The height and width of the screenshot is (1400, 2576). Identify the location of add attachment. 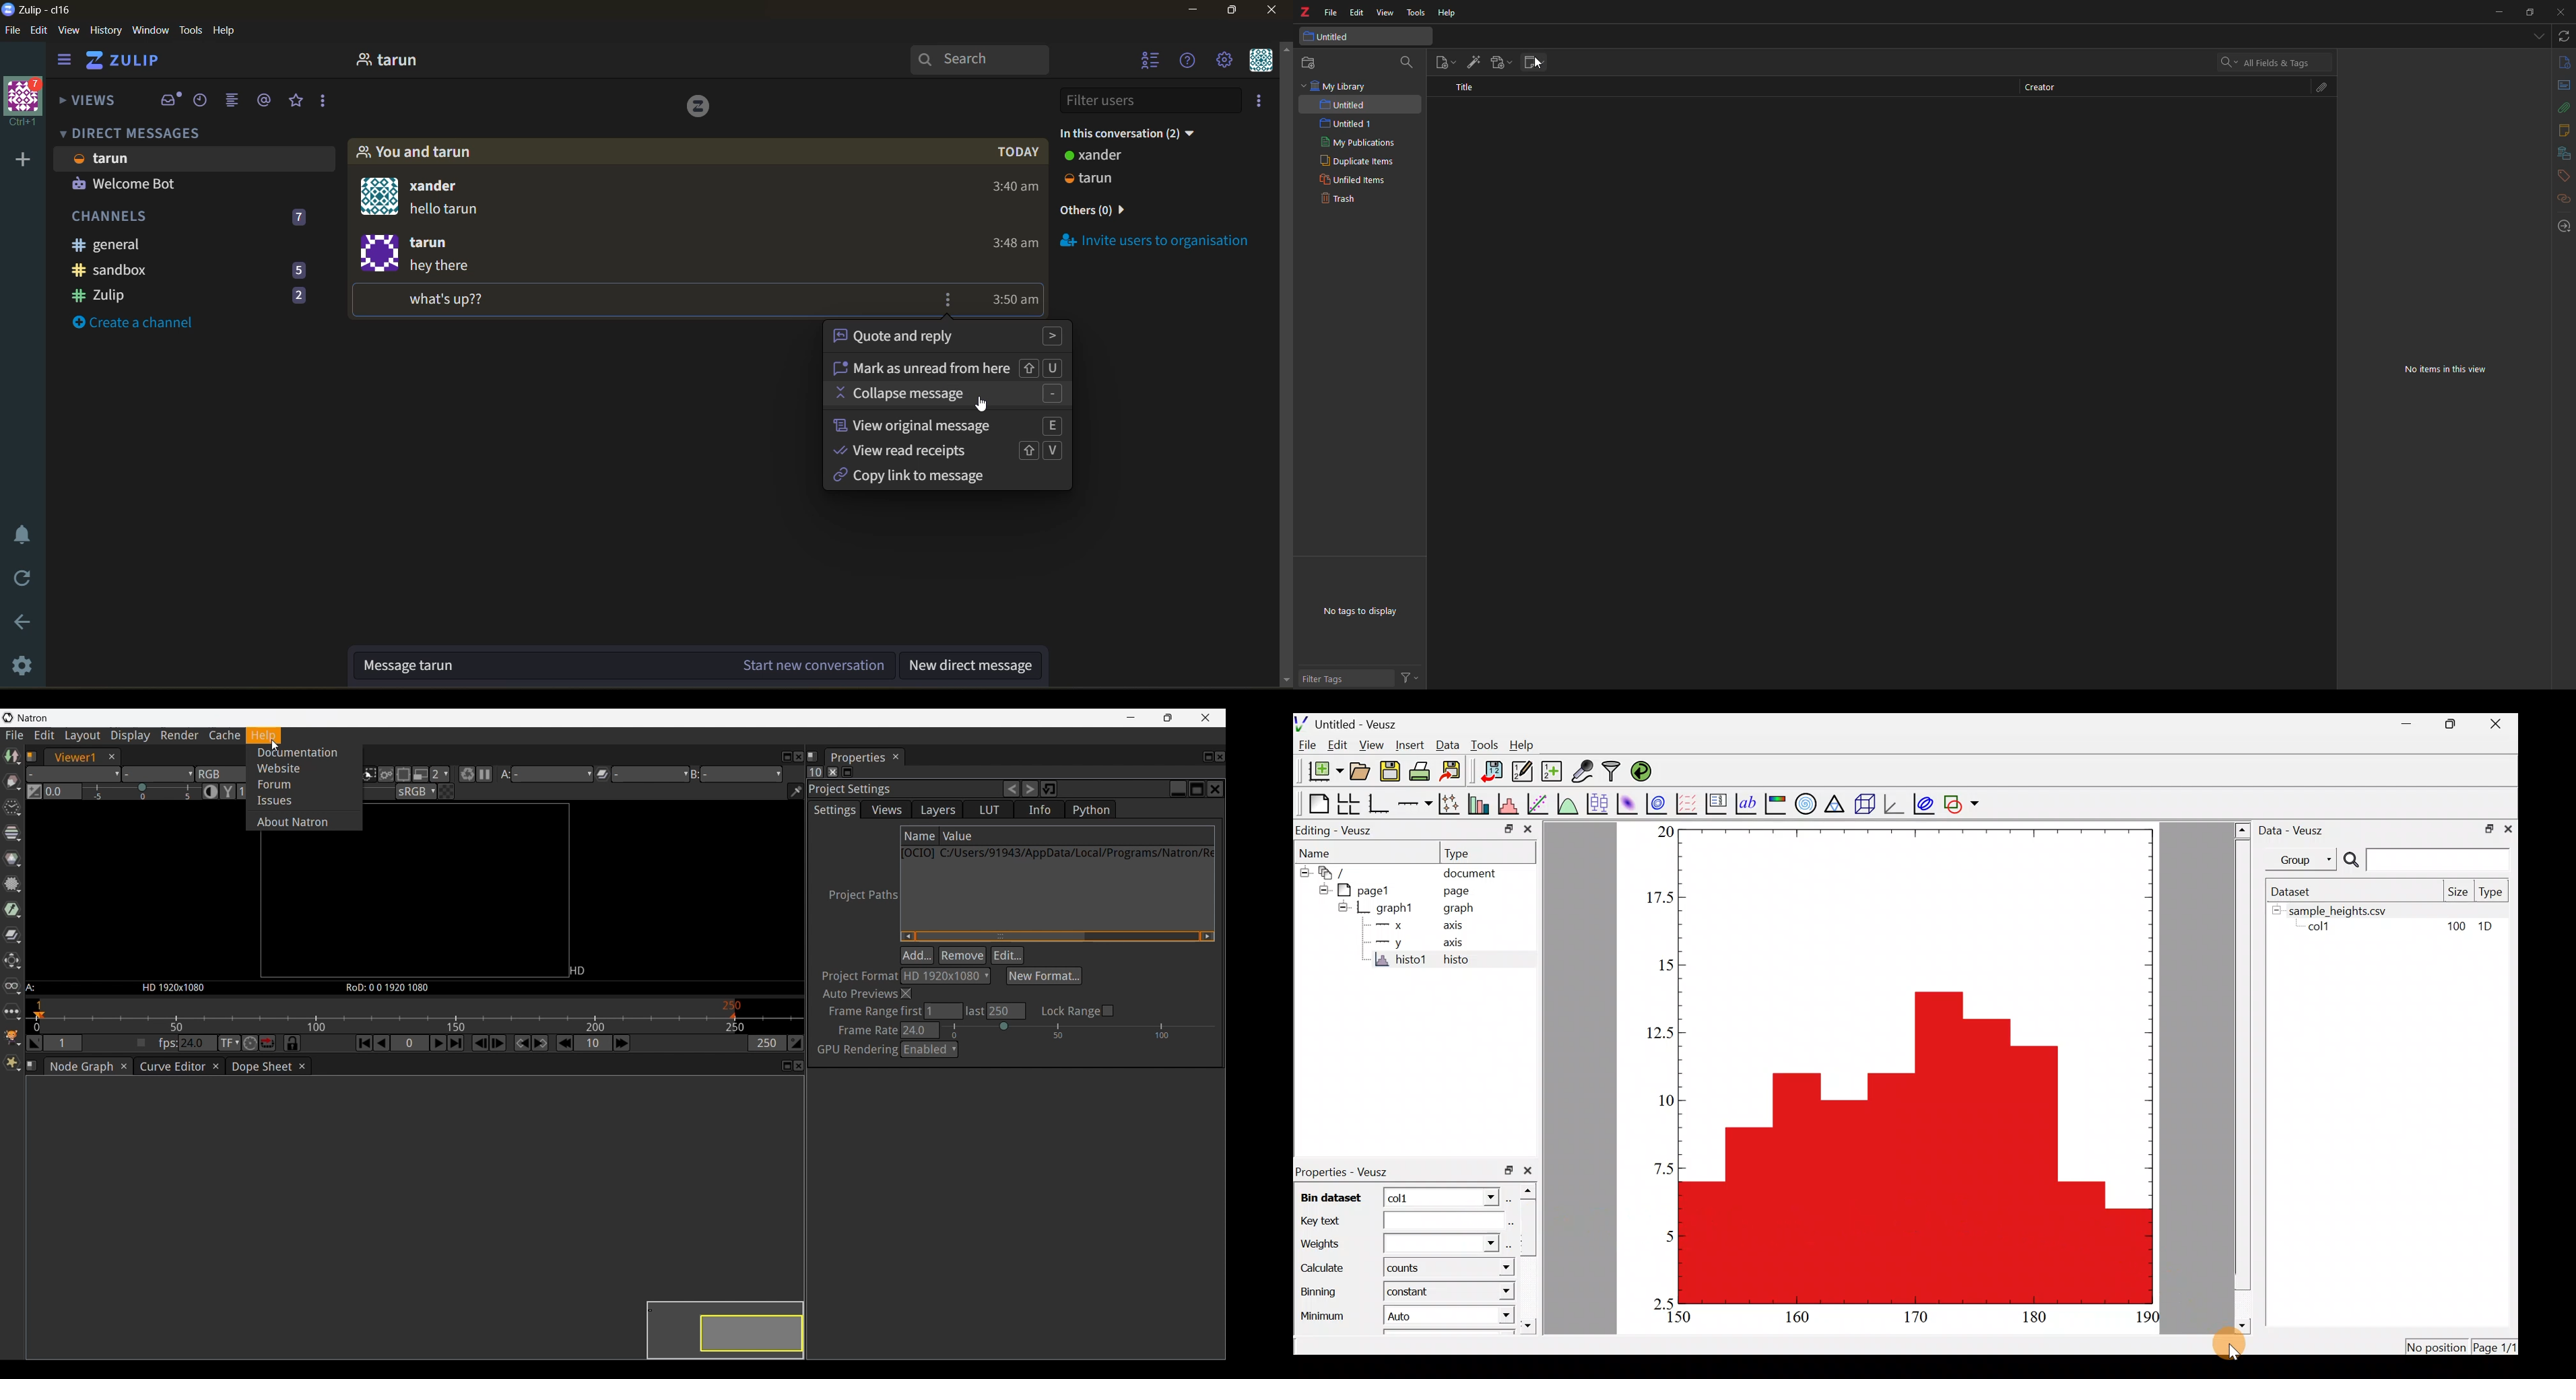
(1503, 61).